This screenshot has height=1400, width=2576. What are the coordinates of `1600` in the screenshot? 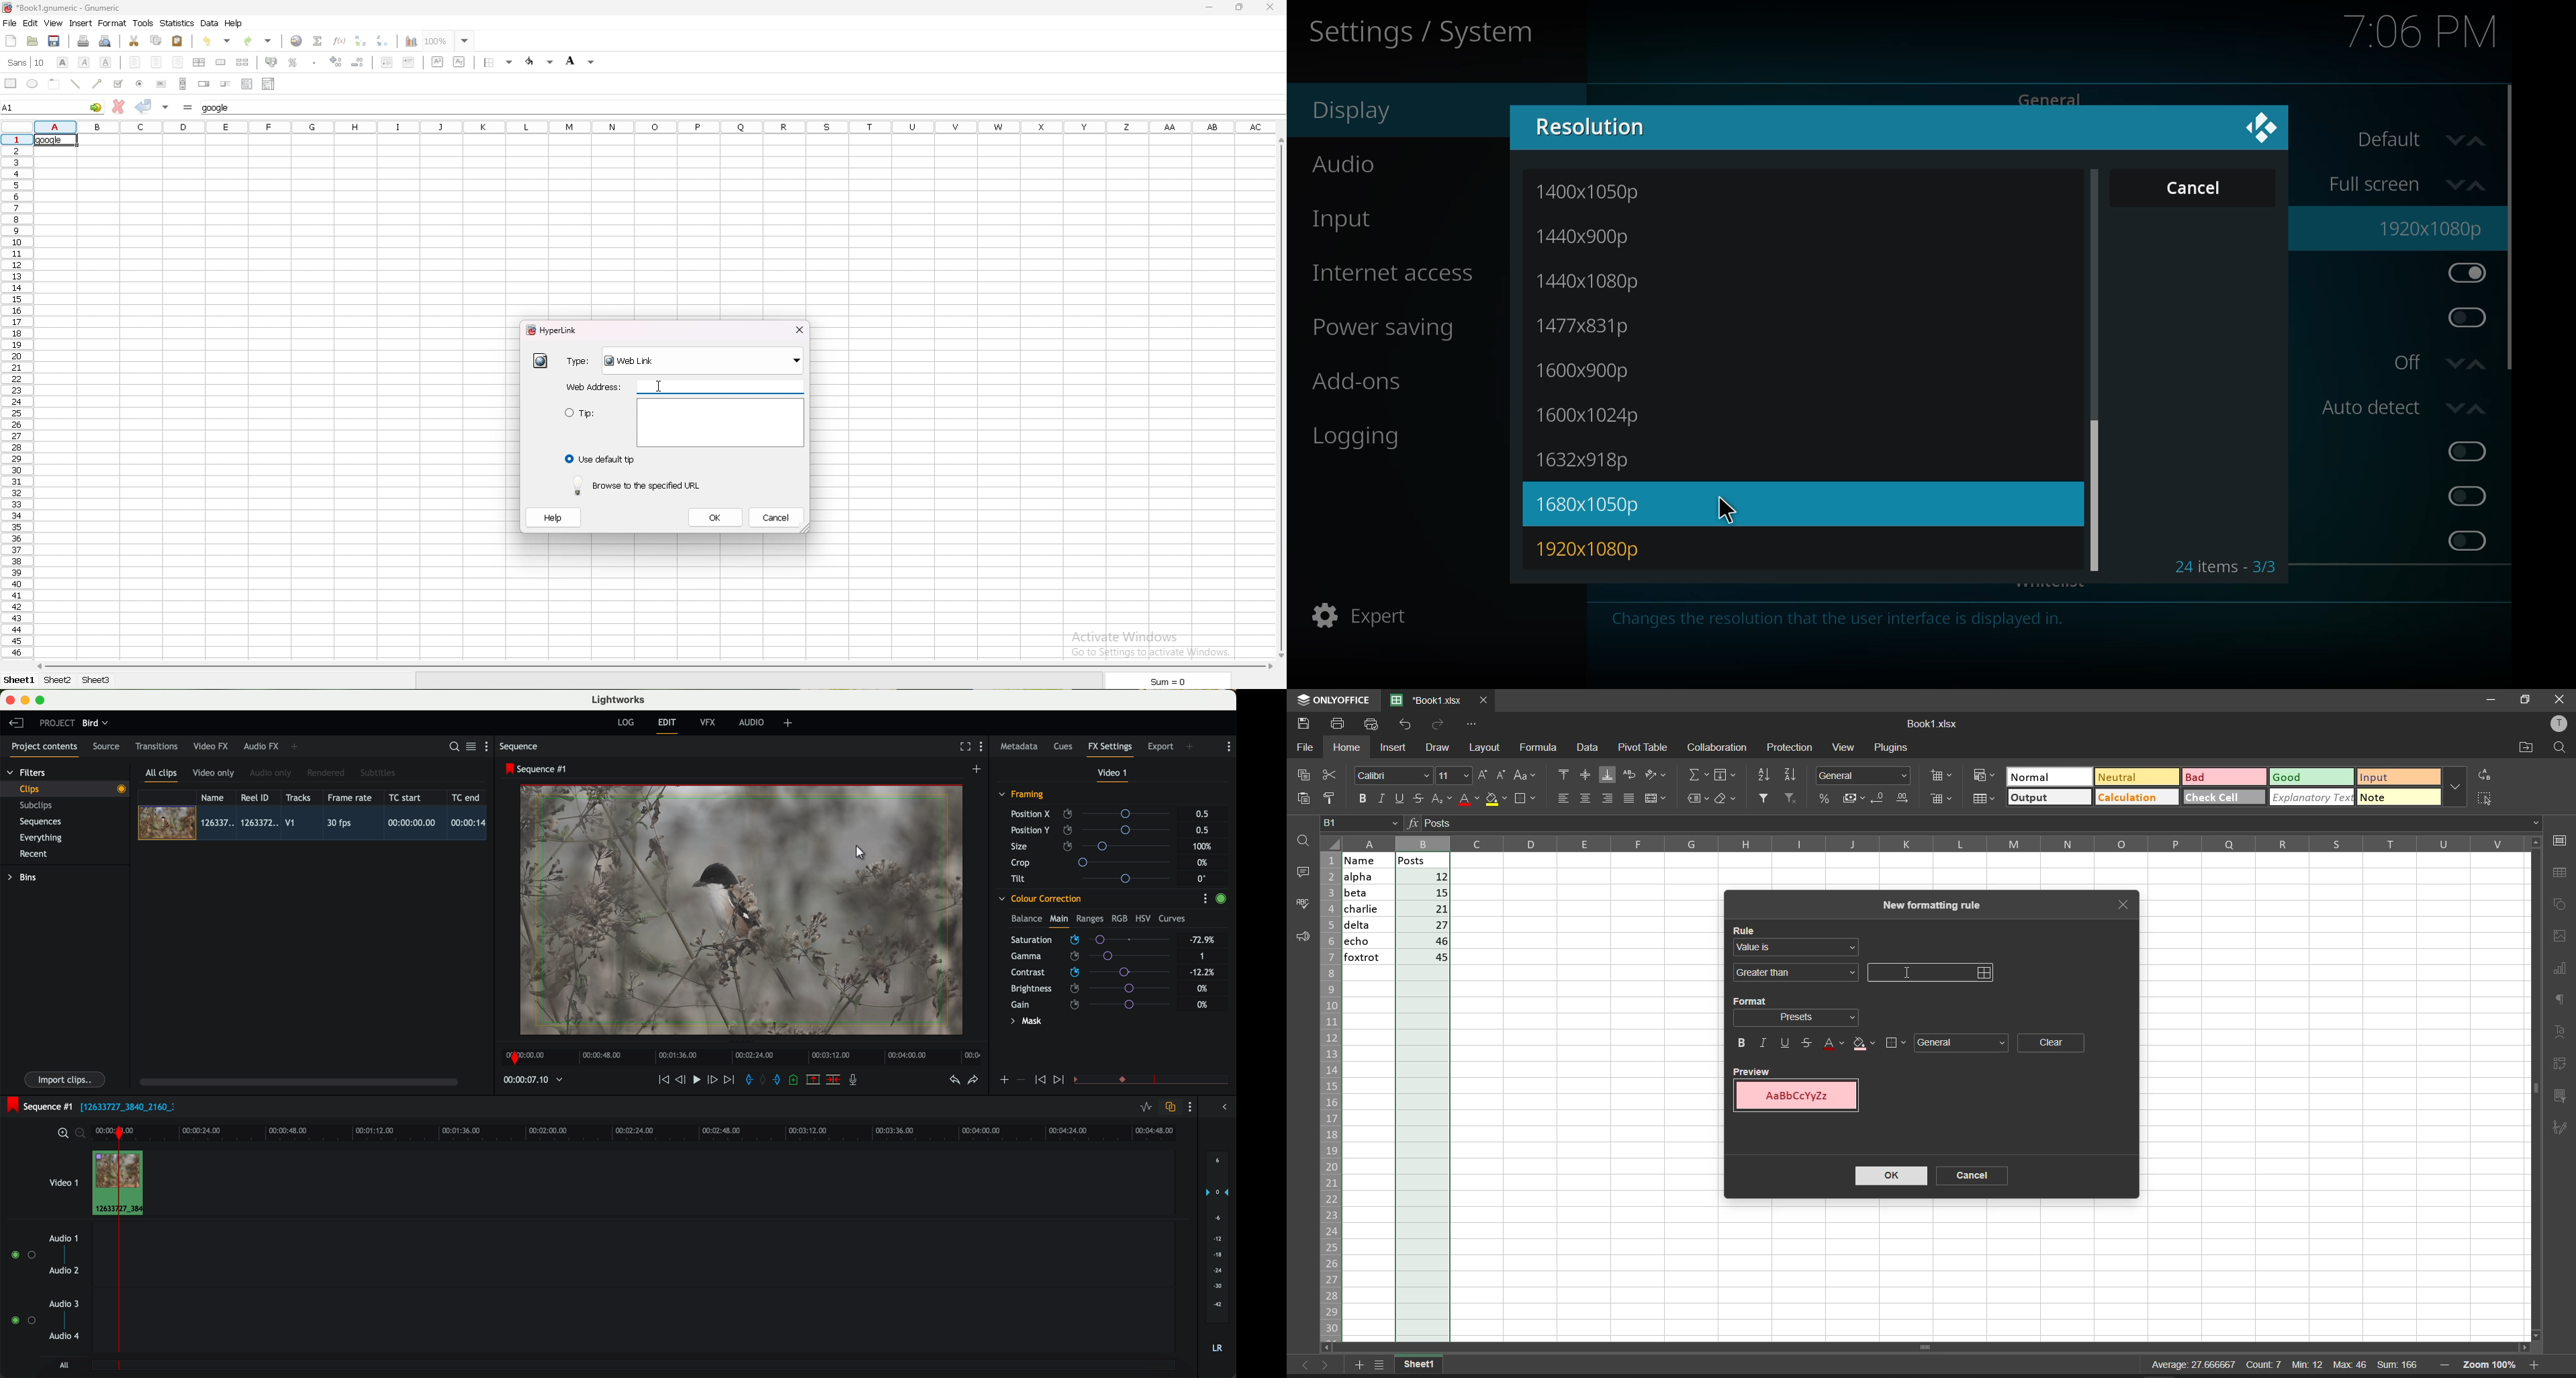 It's located at (1592, 415).